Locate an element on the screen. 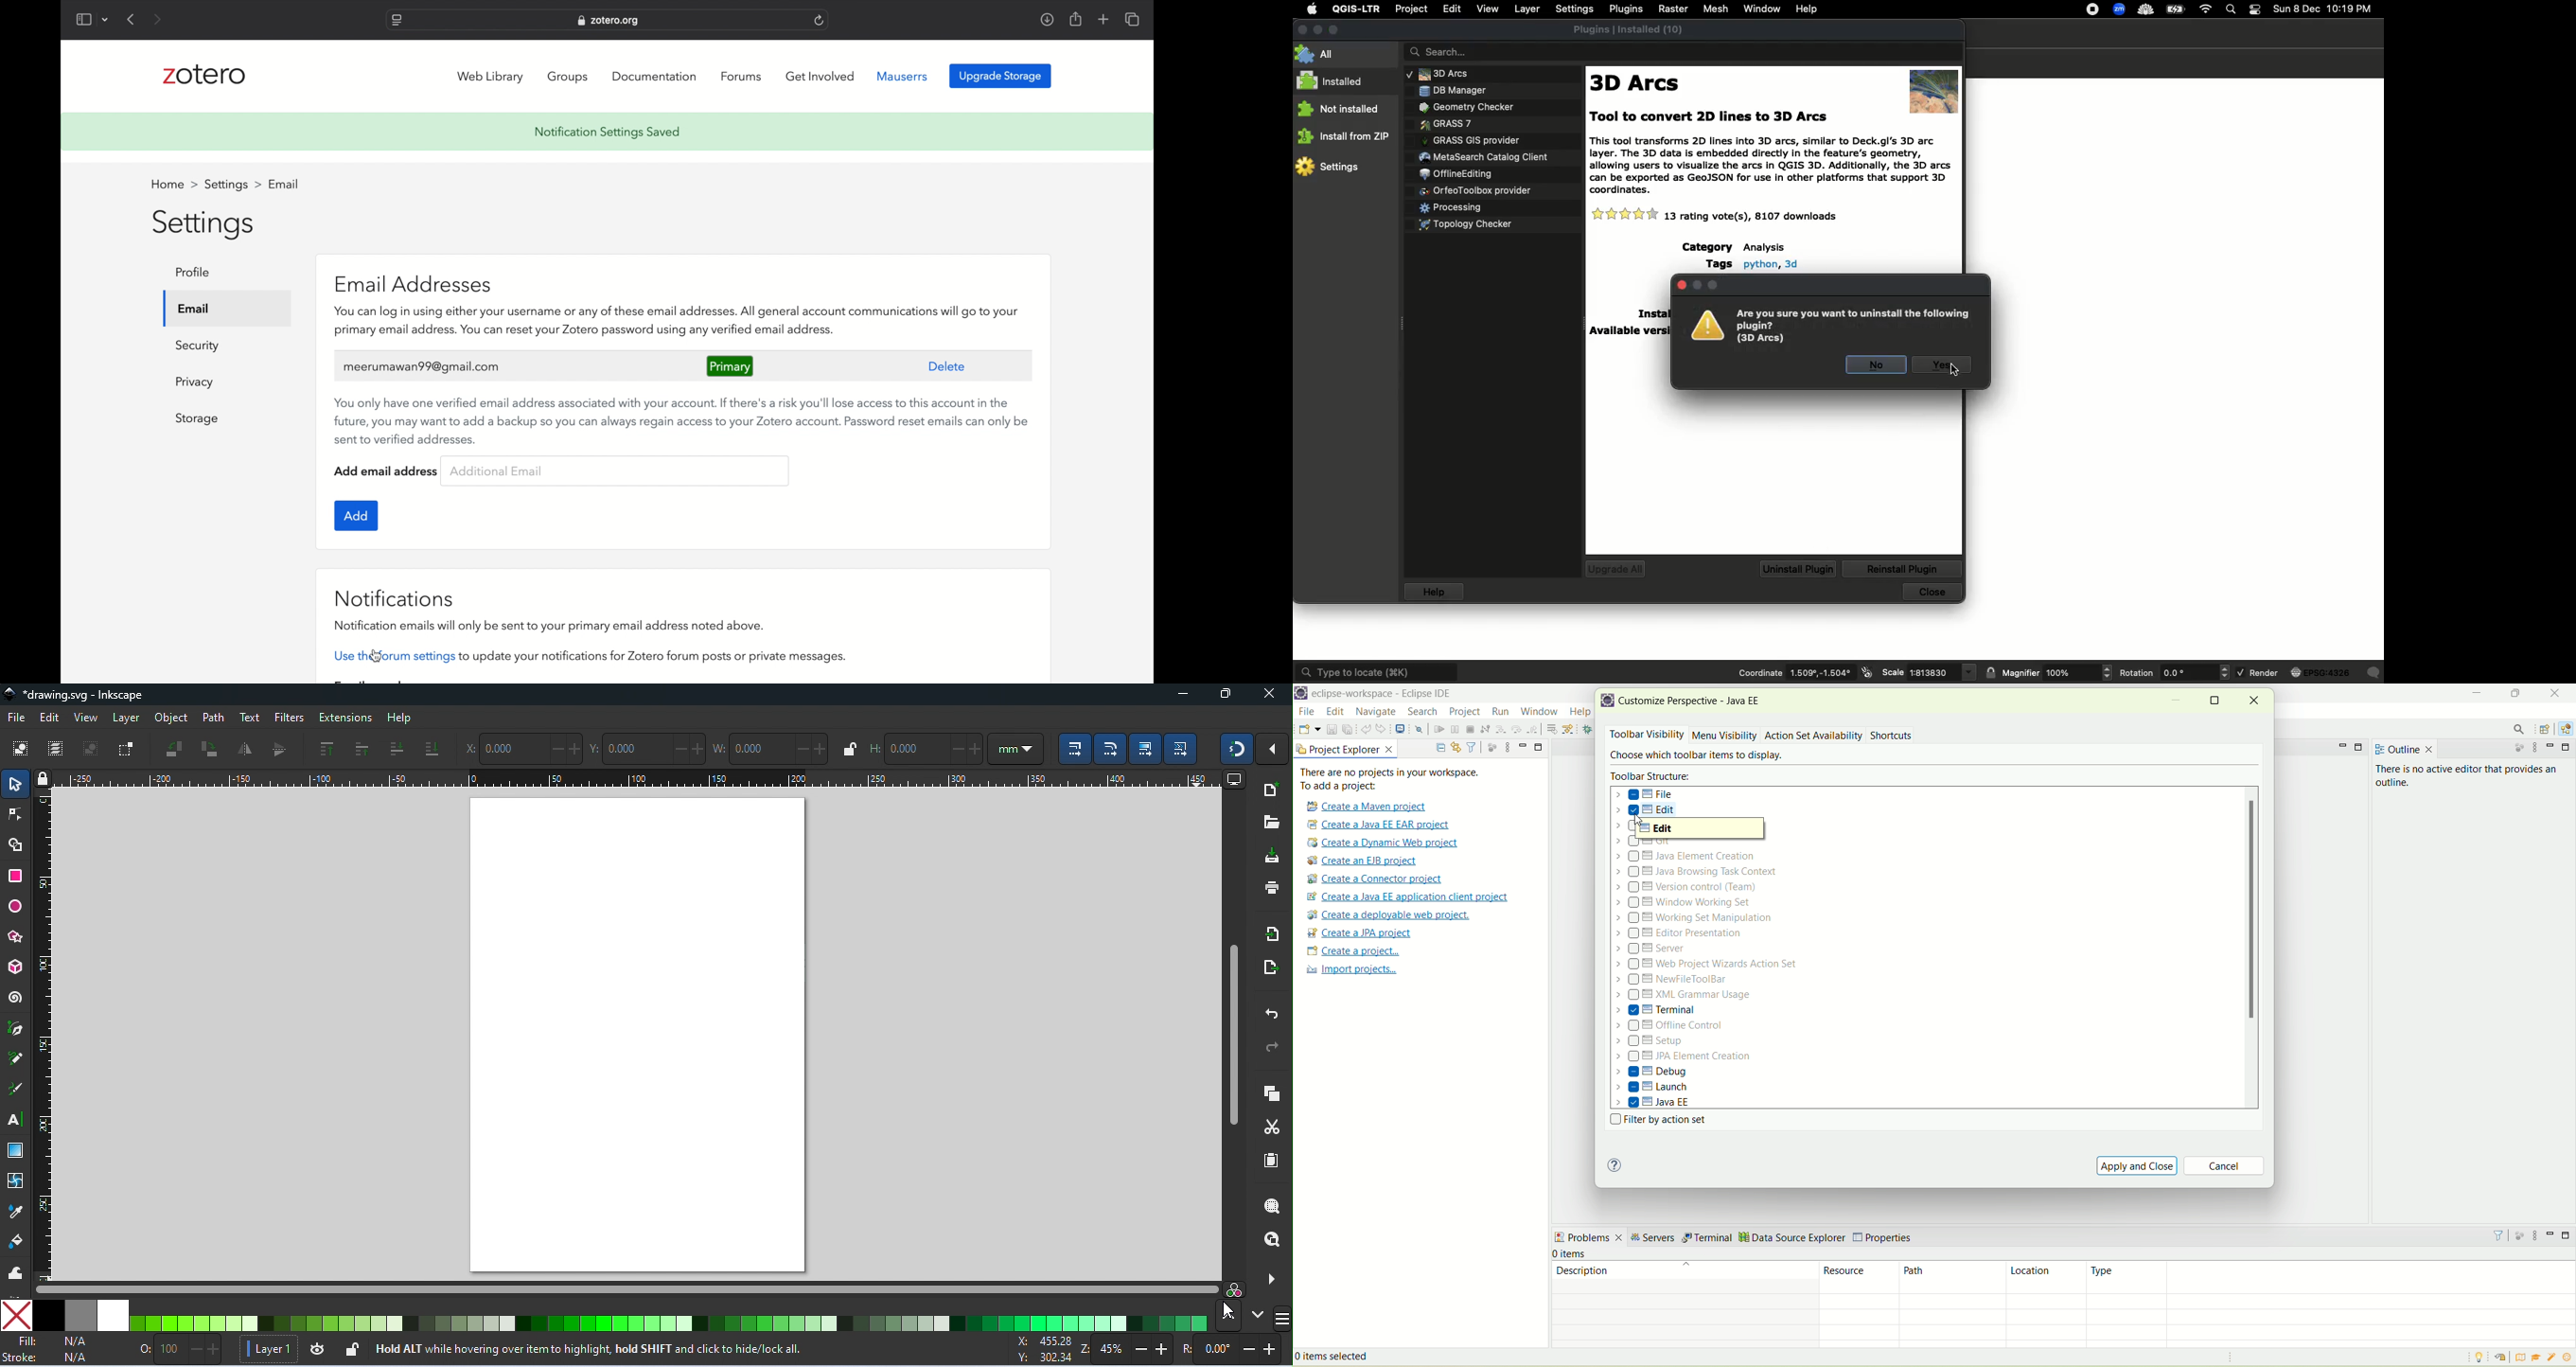 This screenshot has width=2576, height=1372. height is located at coordinates (926, 748).